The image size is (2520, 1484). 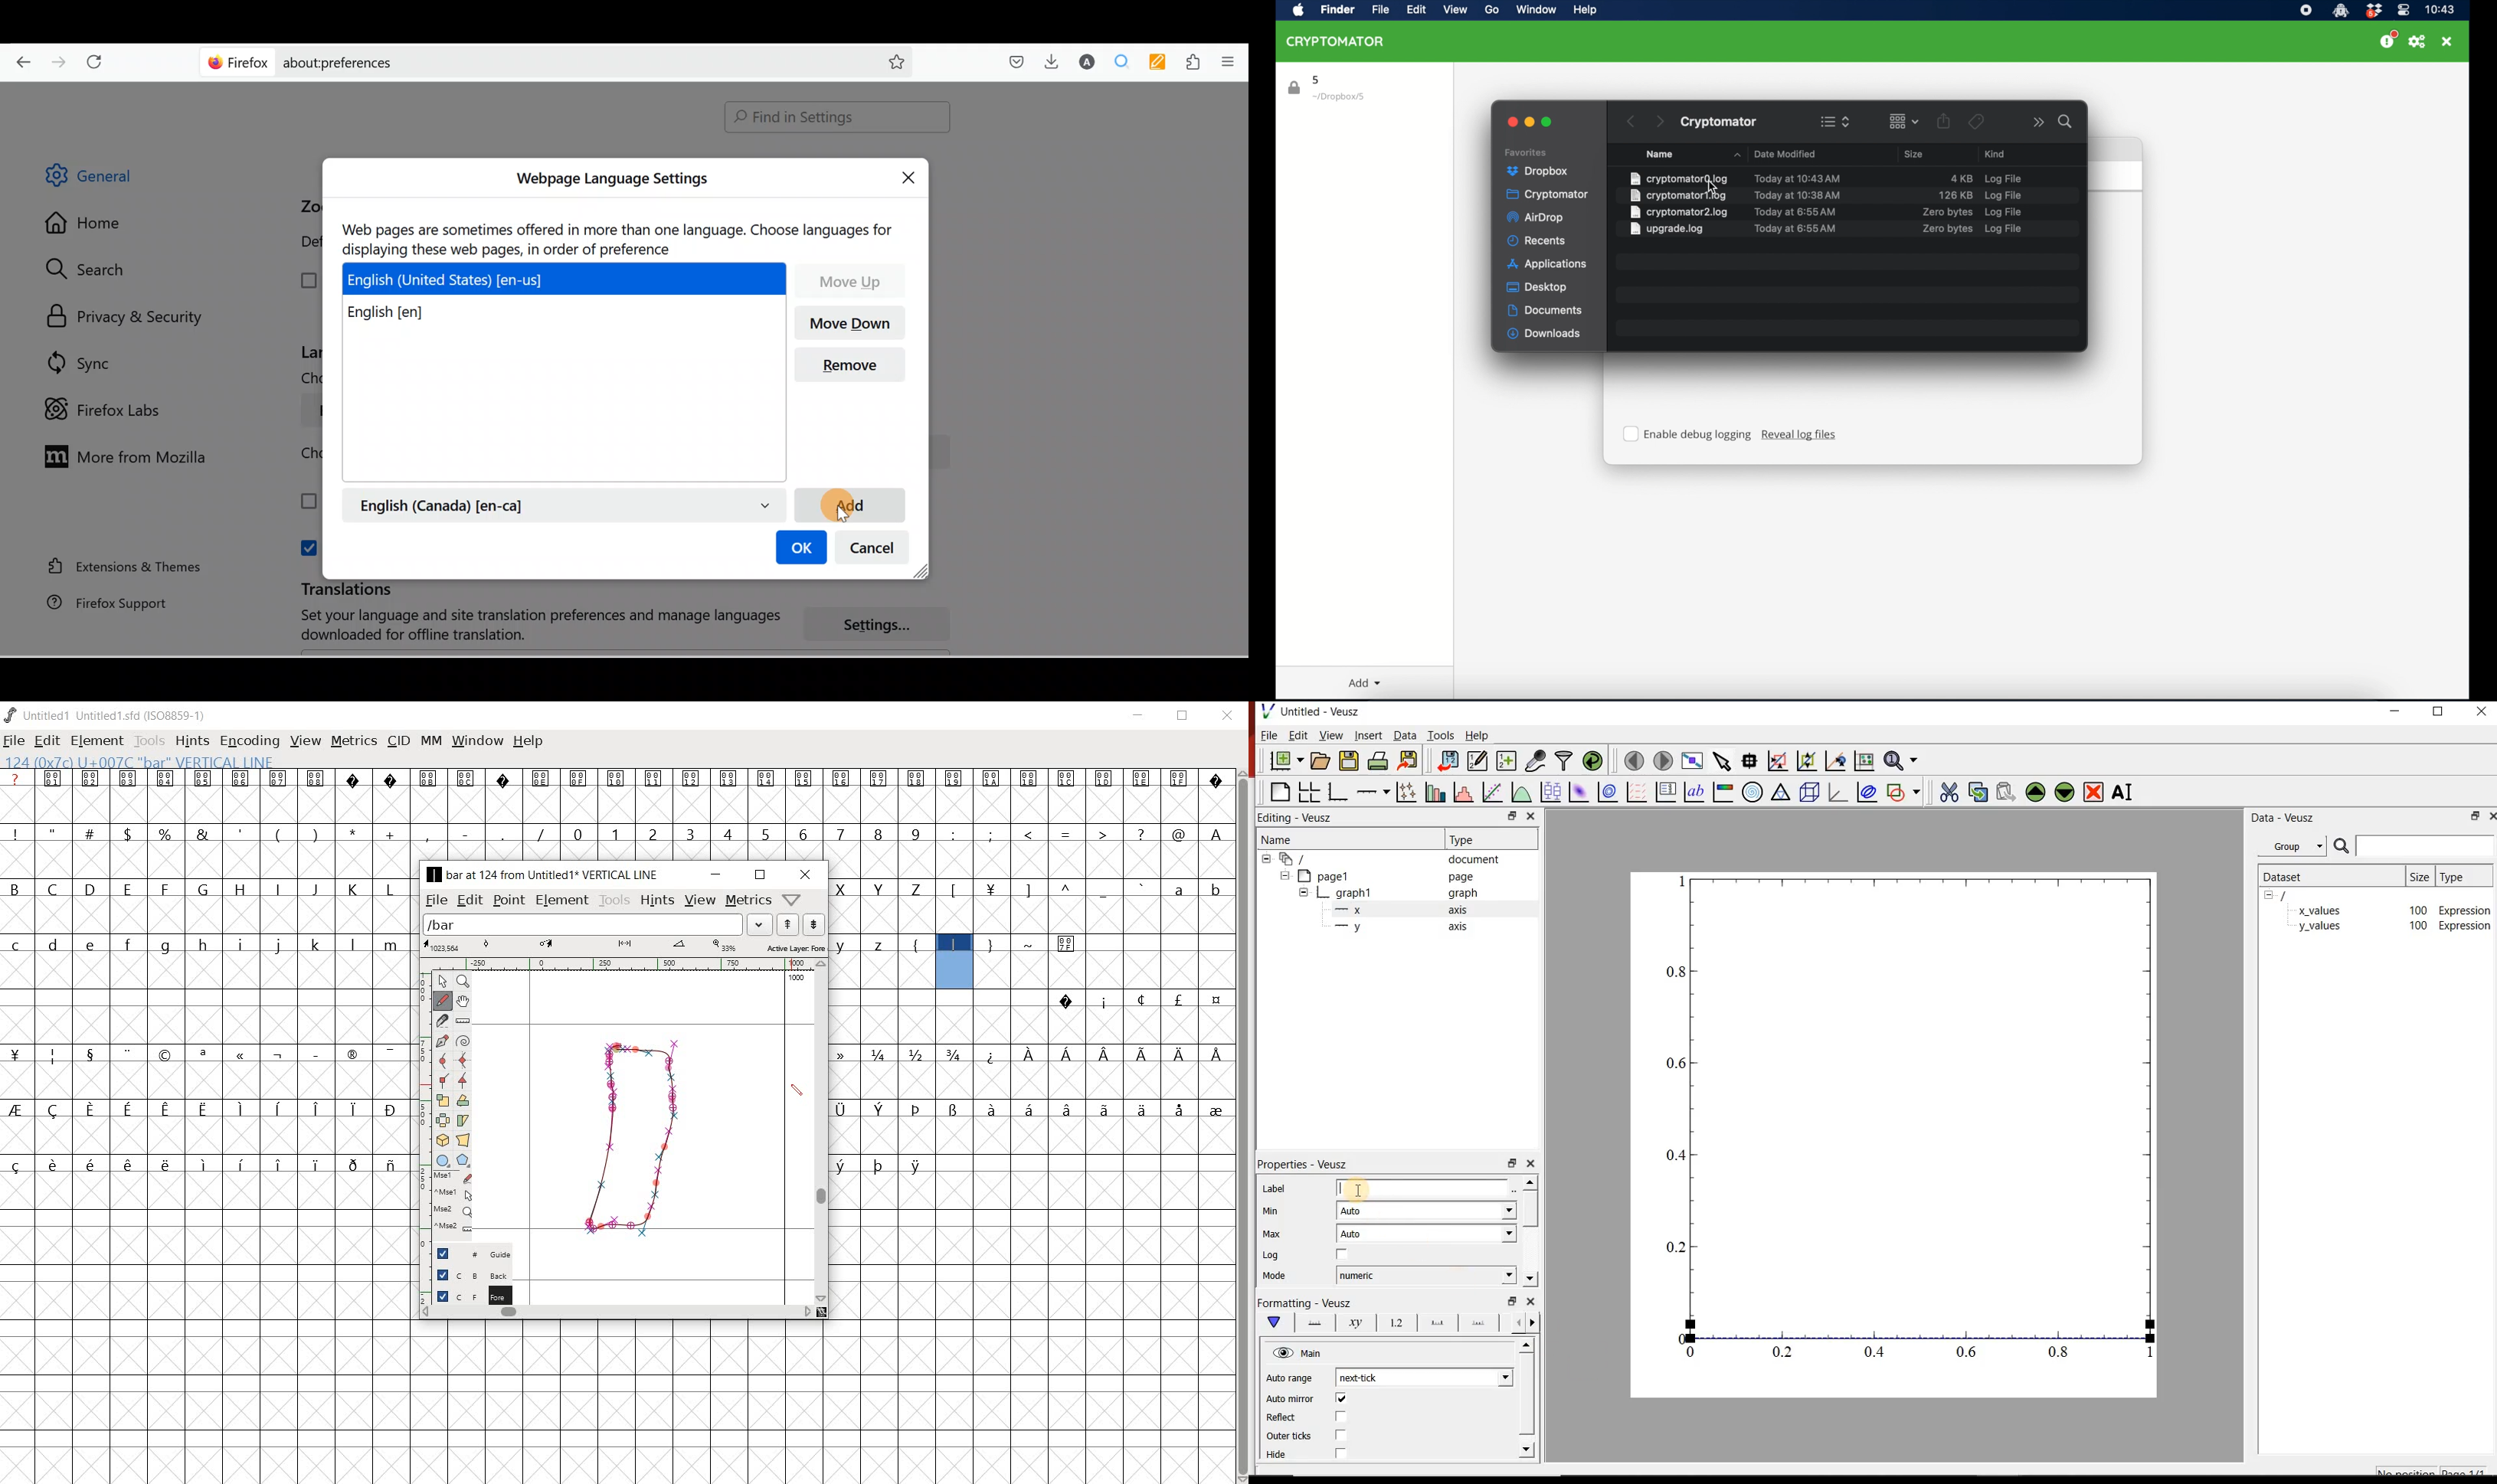 What do you see at coordinates (2484, 713) in the screenshot?
I see `close` at bounding box center [2484, 713].